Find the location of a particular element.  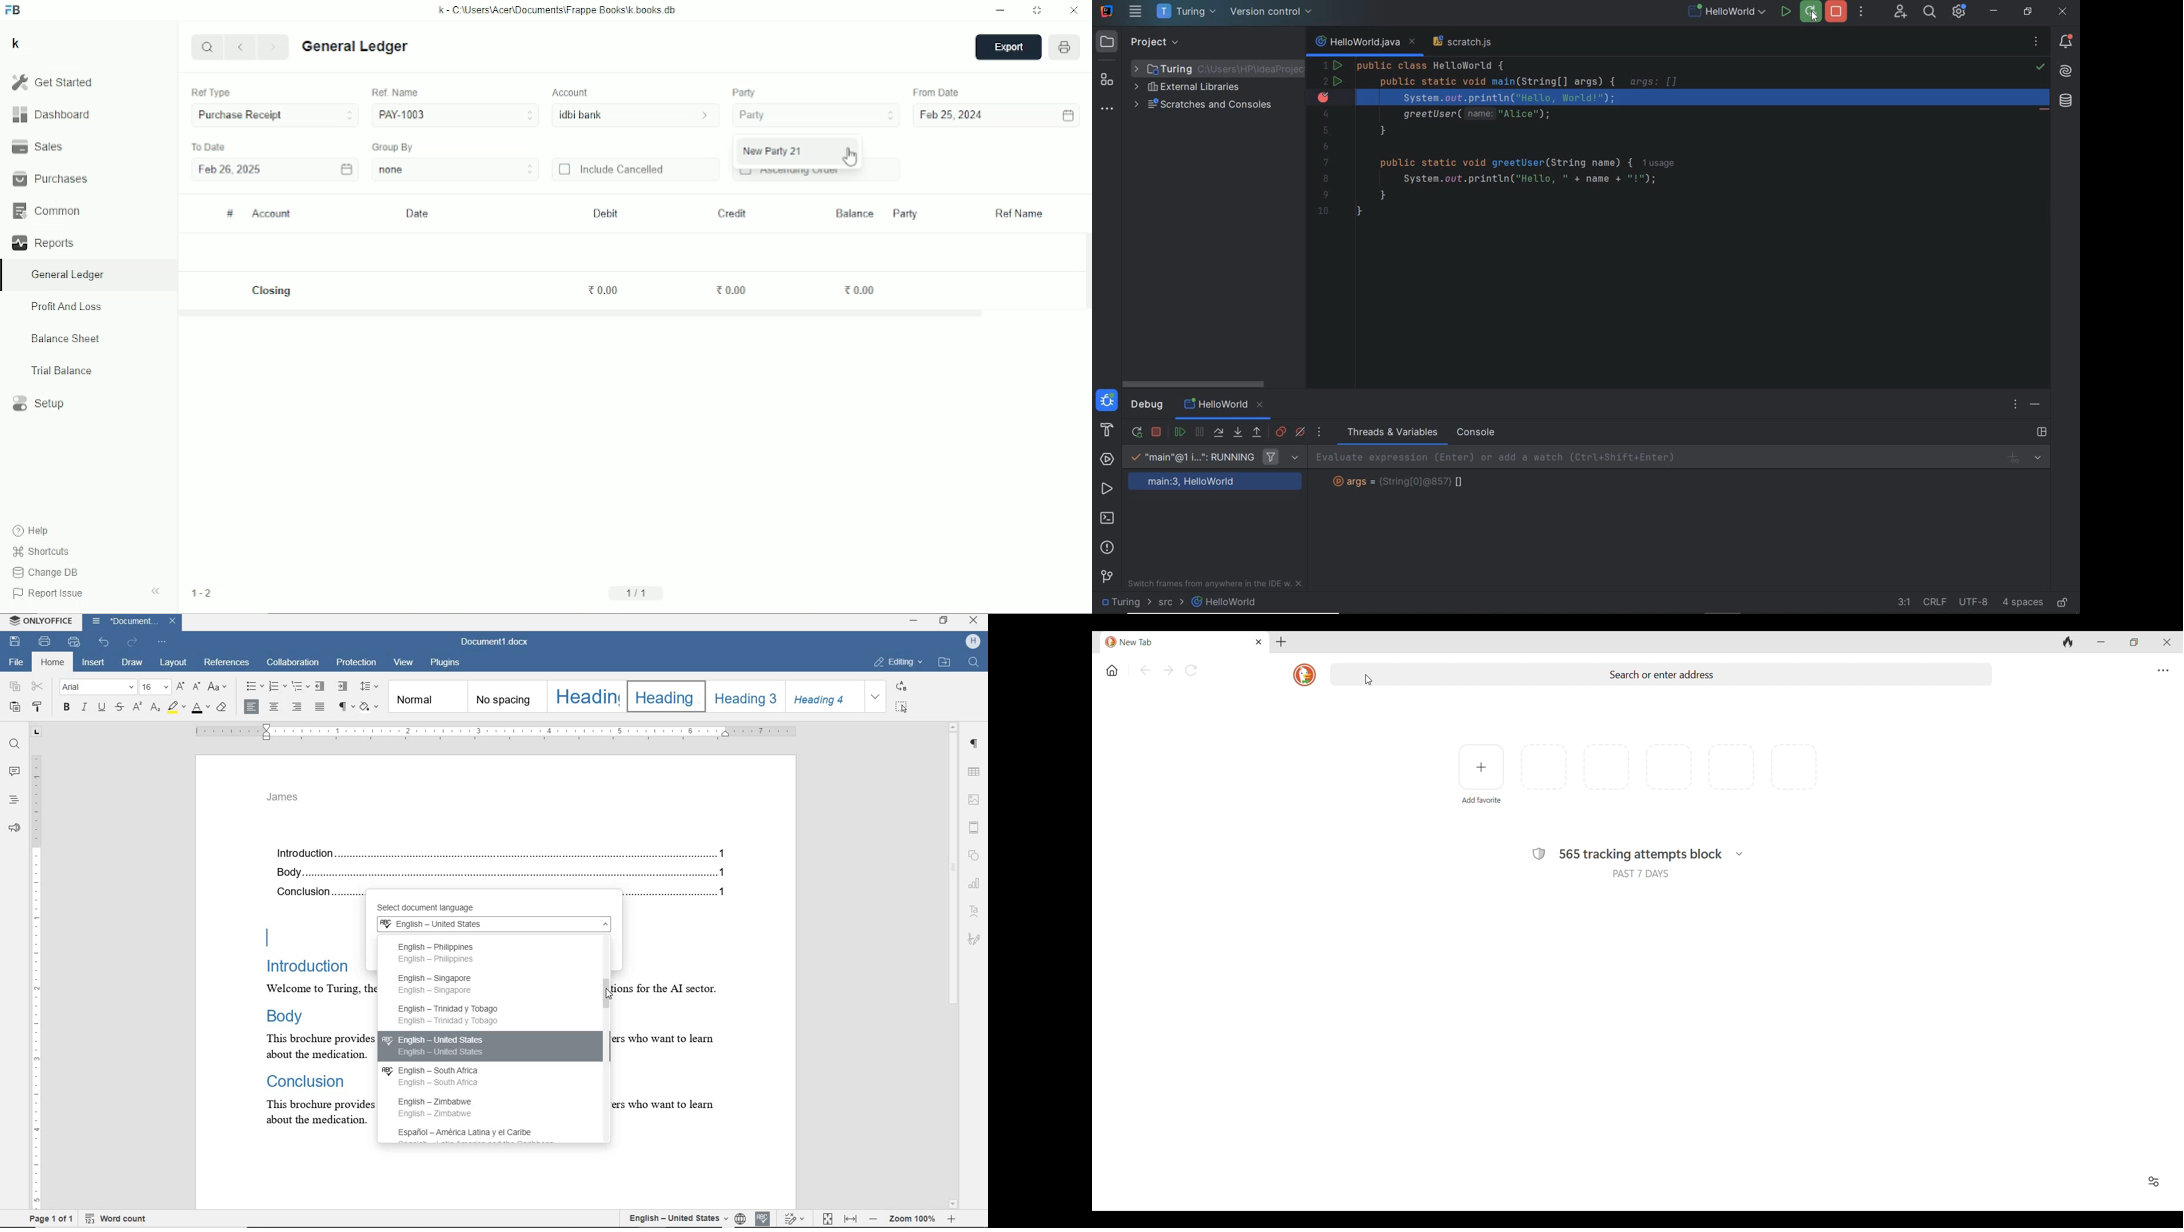

# is located at coordinates (230, 214).